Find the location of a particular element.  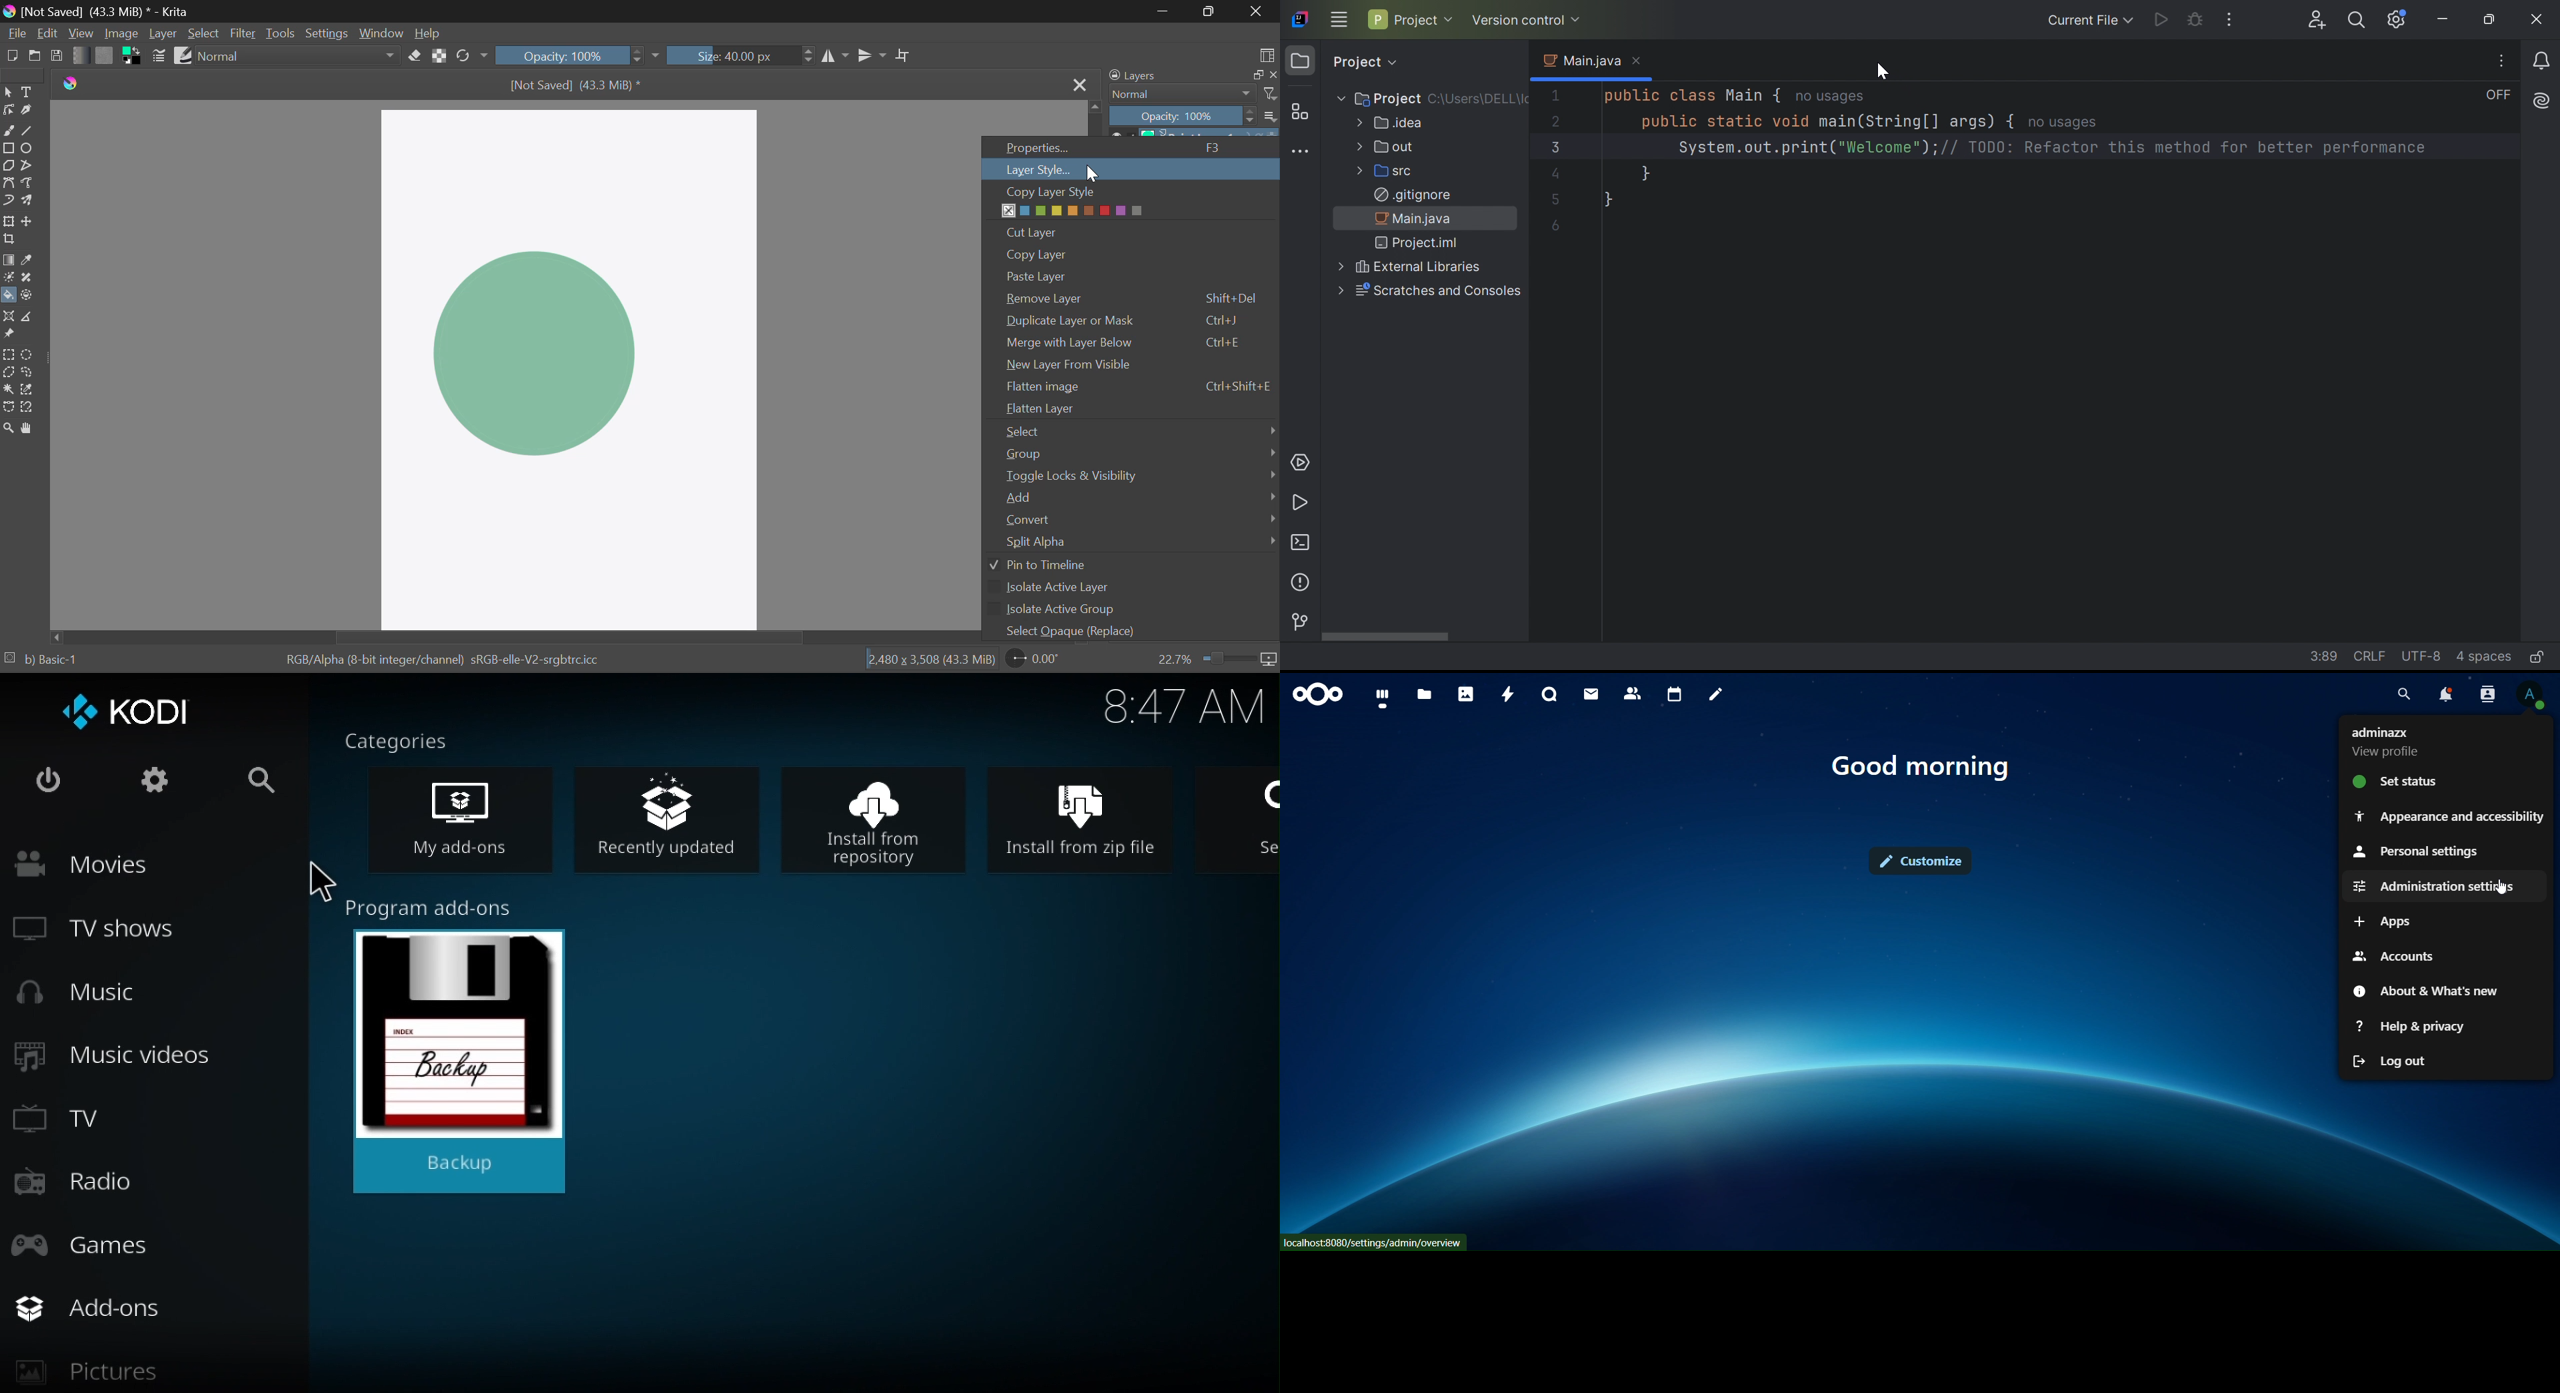

External Libraries is located at coordinates (1405, 267).